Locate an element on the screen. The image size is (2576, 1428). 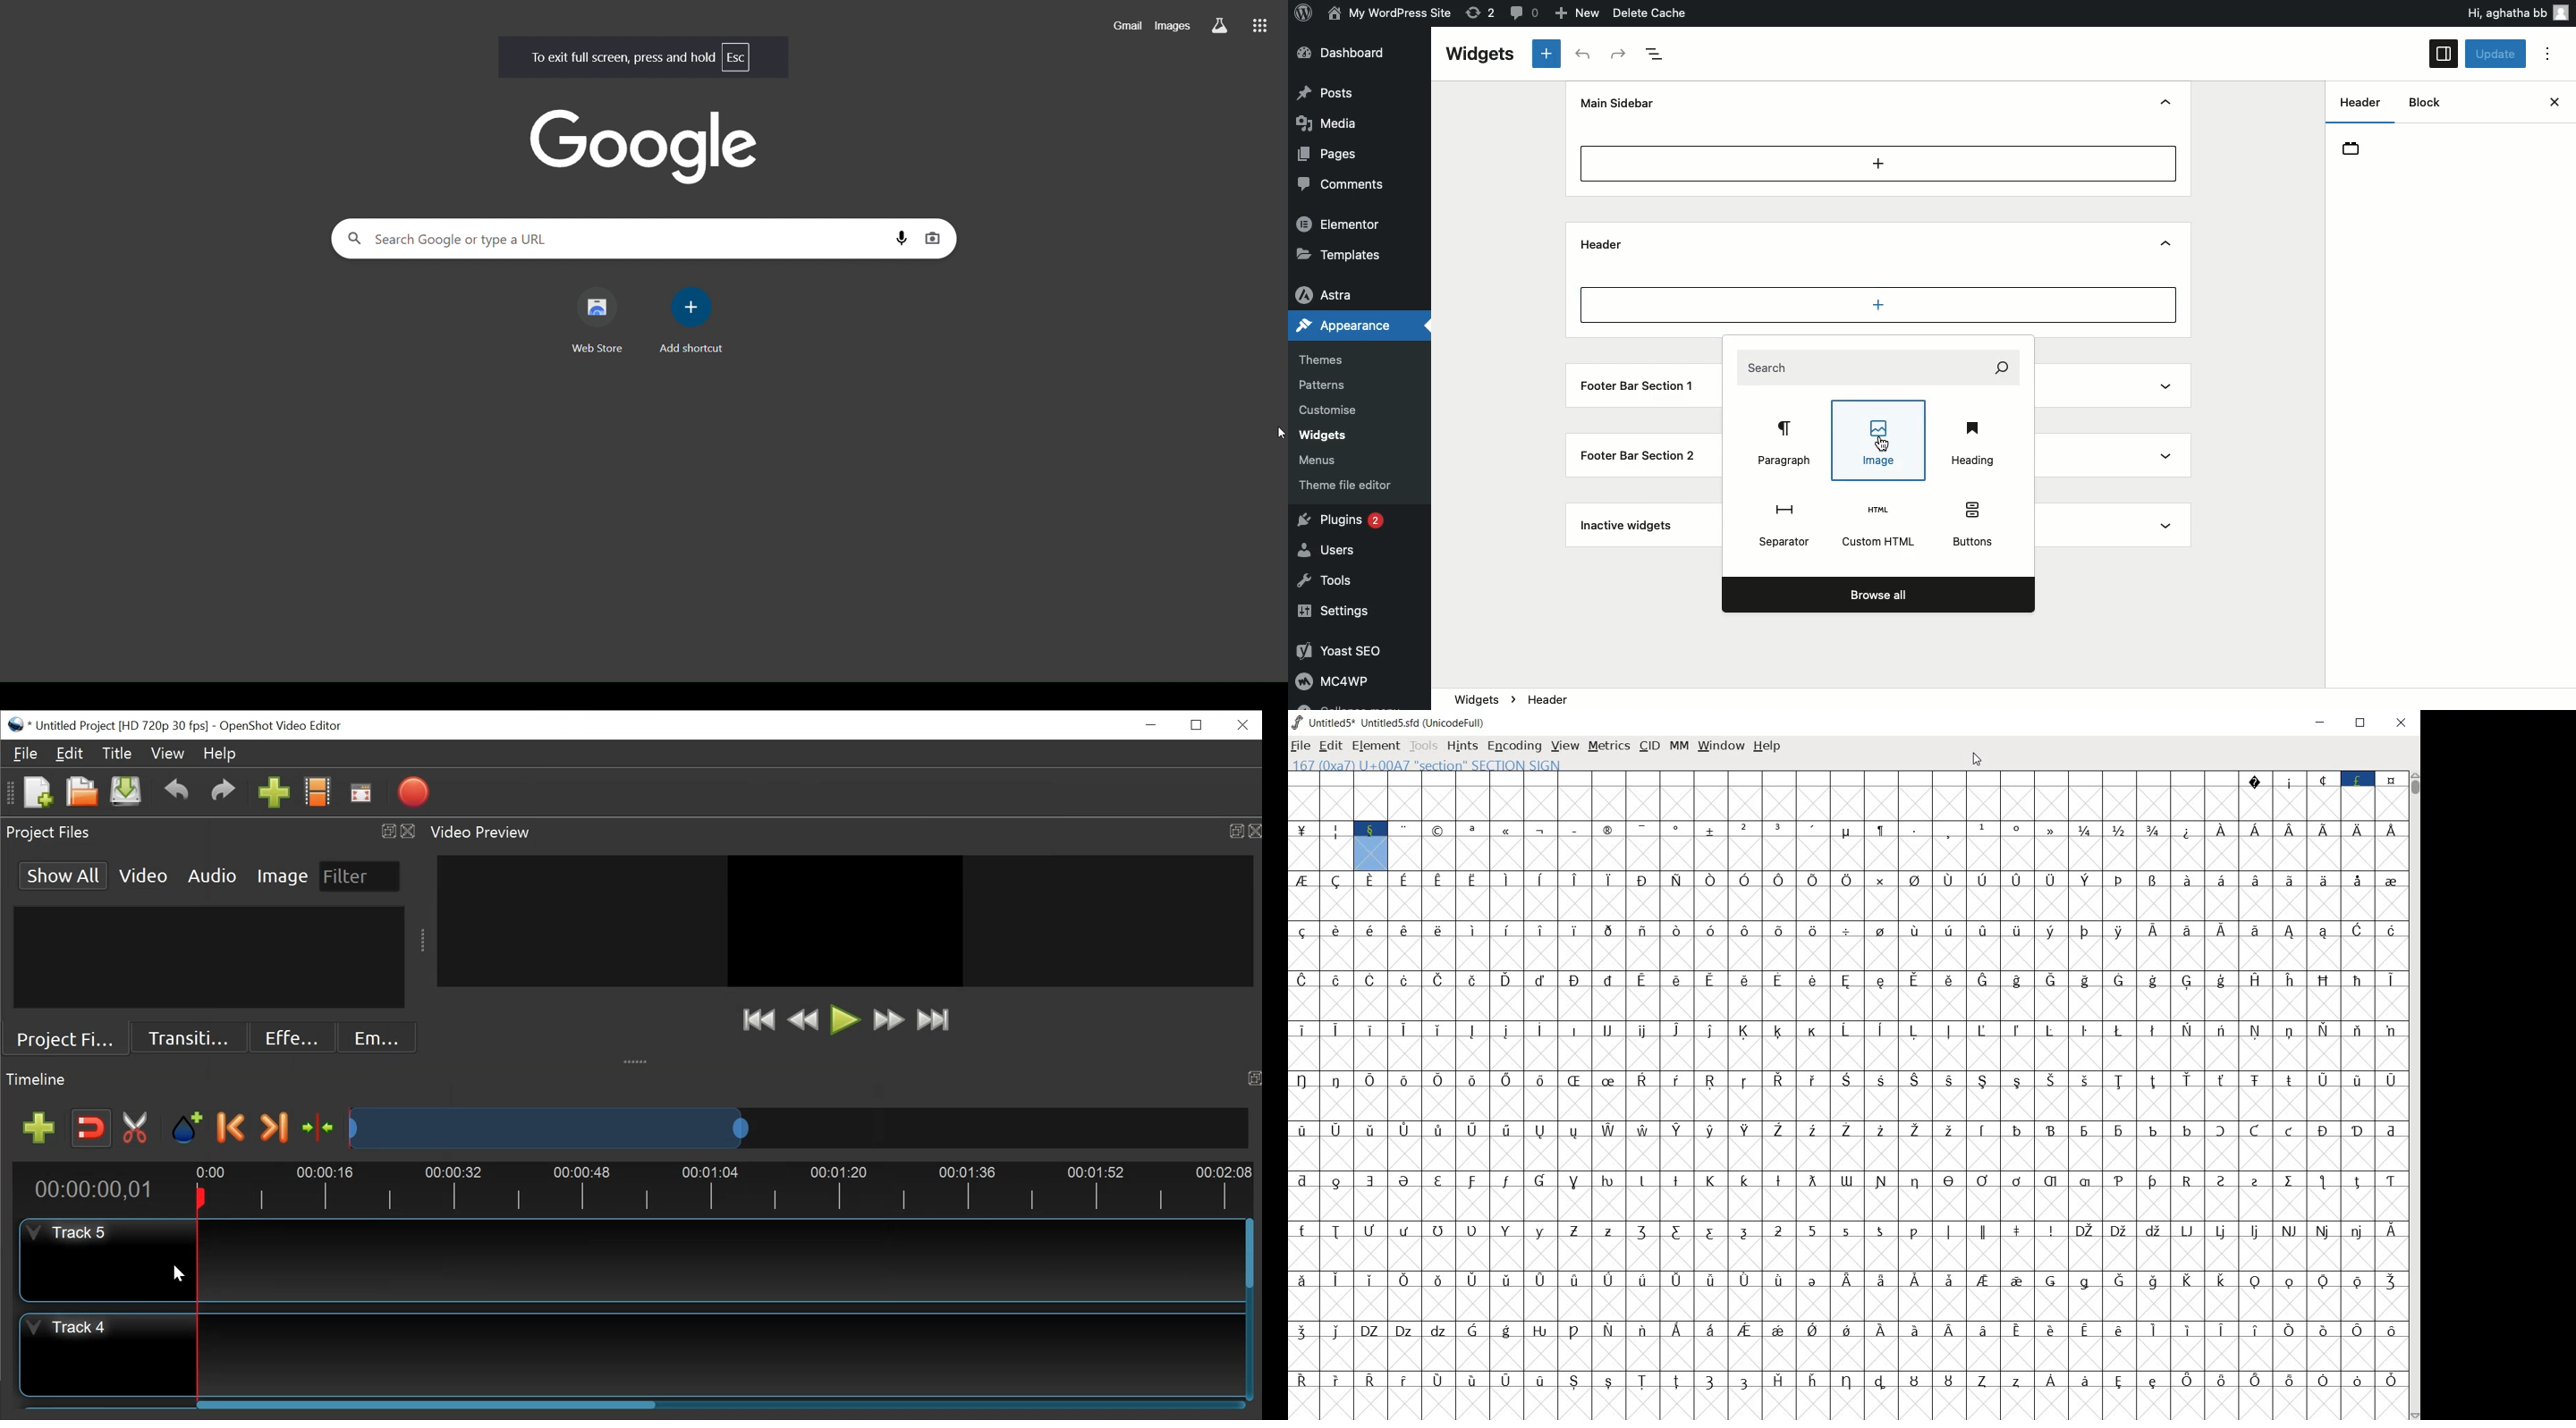
accented letters is located at coordinates (1456, 996).